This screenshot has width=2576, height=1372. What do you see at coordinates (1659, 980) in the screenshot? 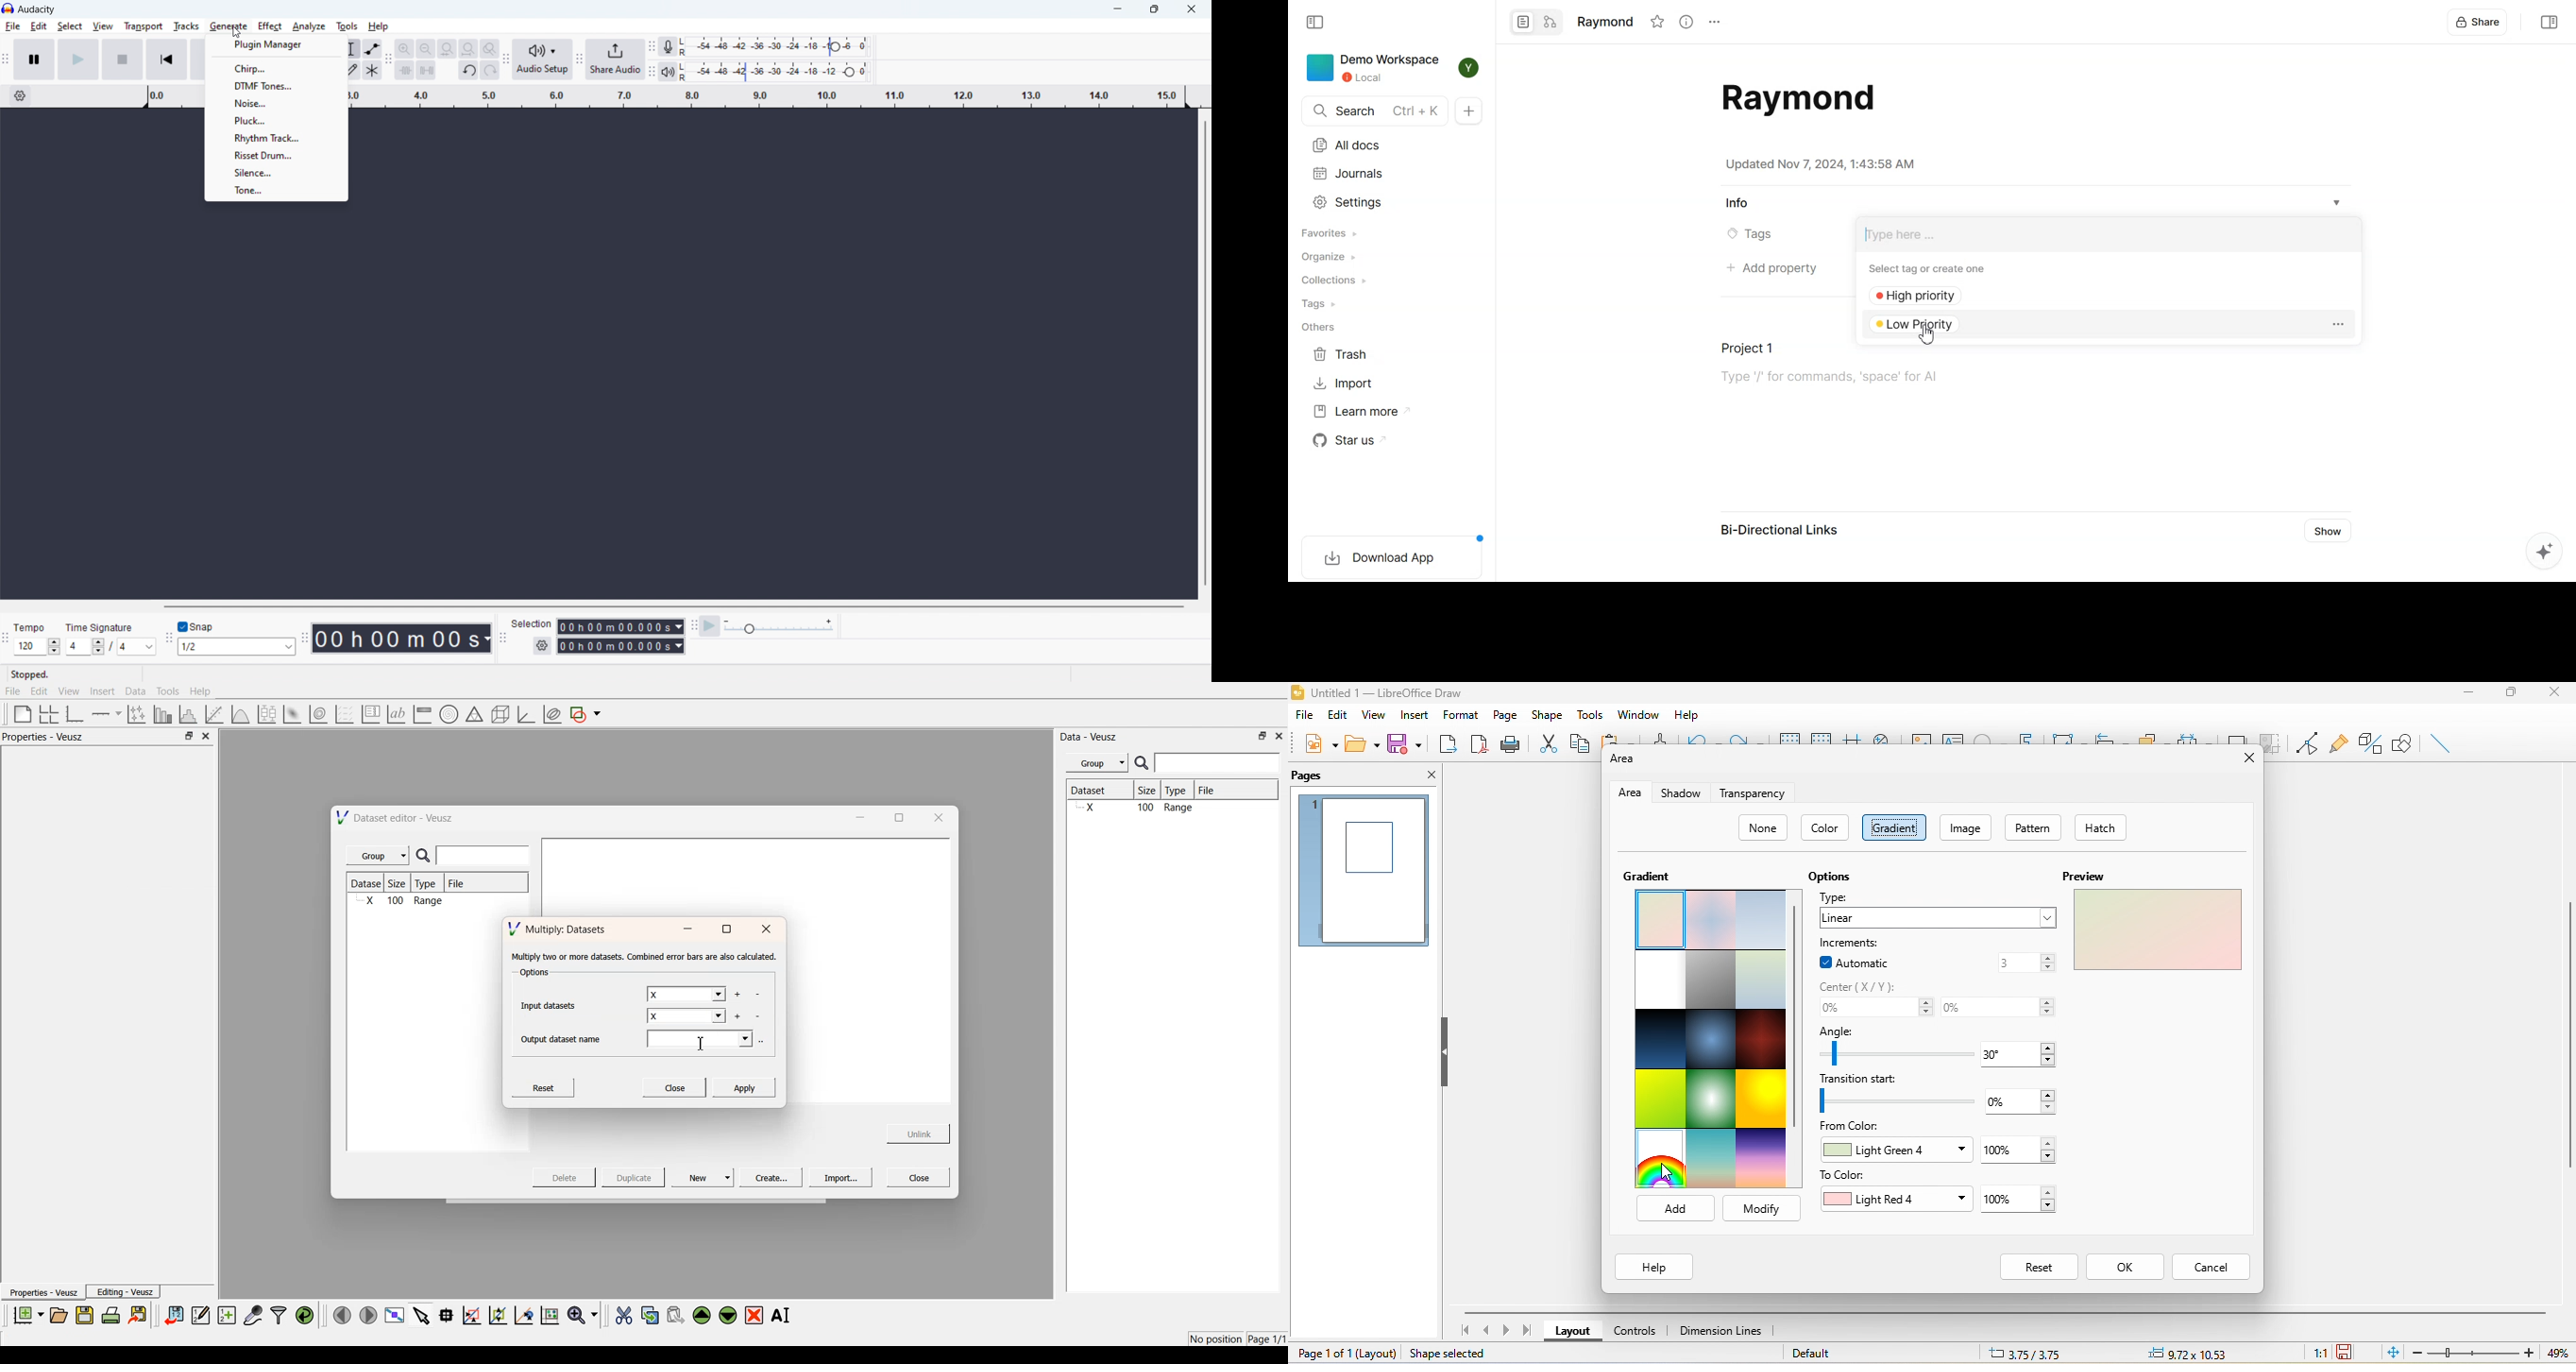
I see `blank with grey` at bounding box center [1659, 980].